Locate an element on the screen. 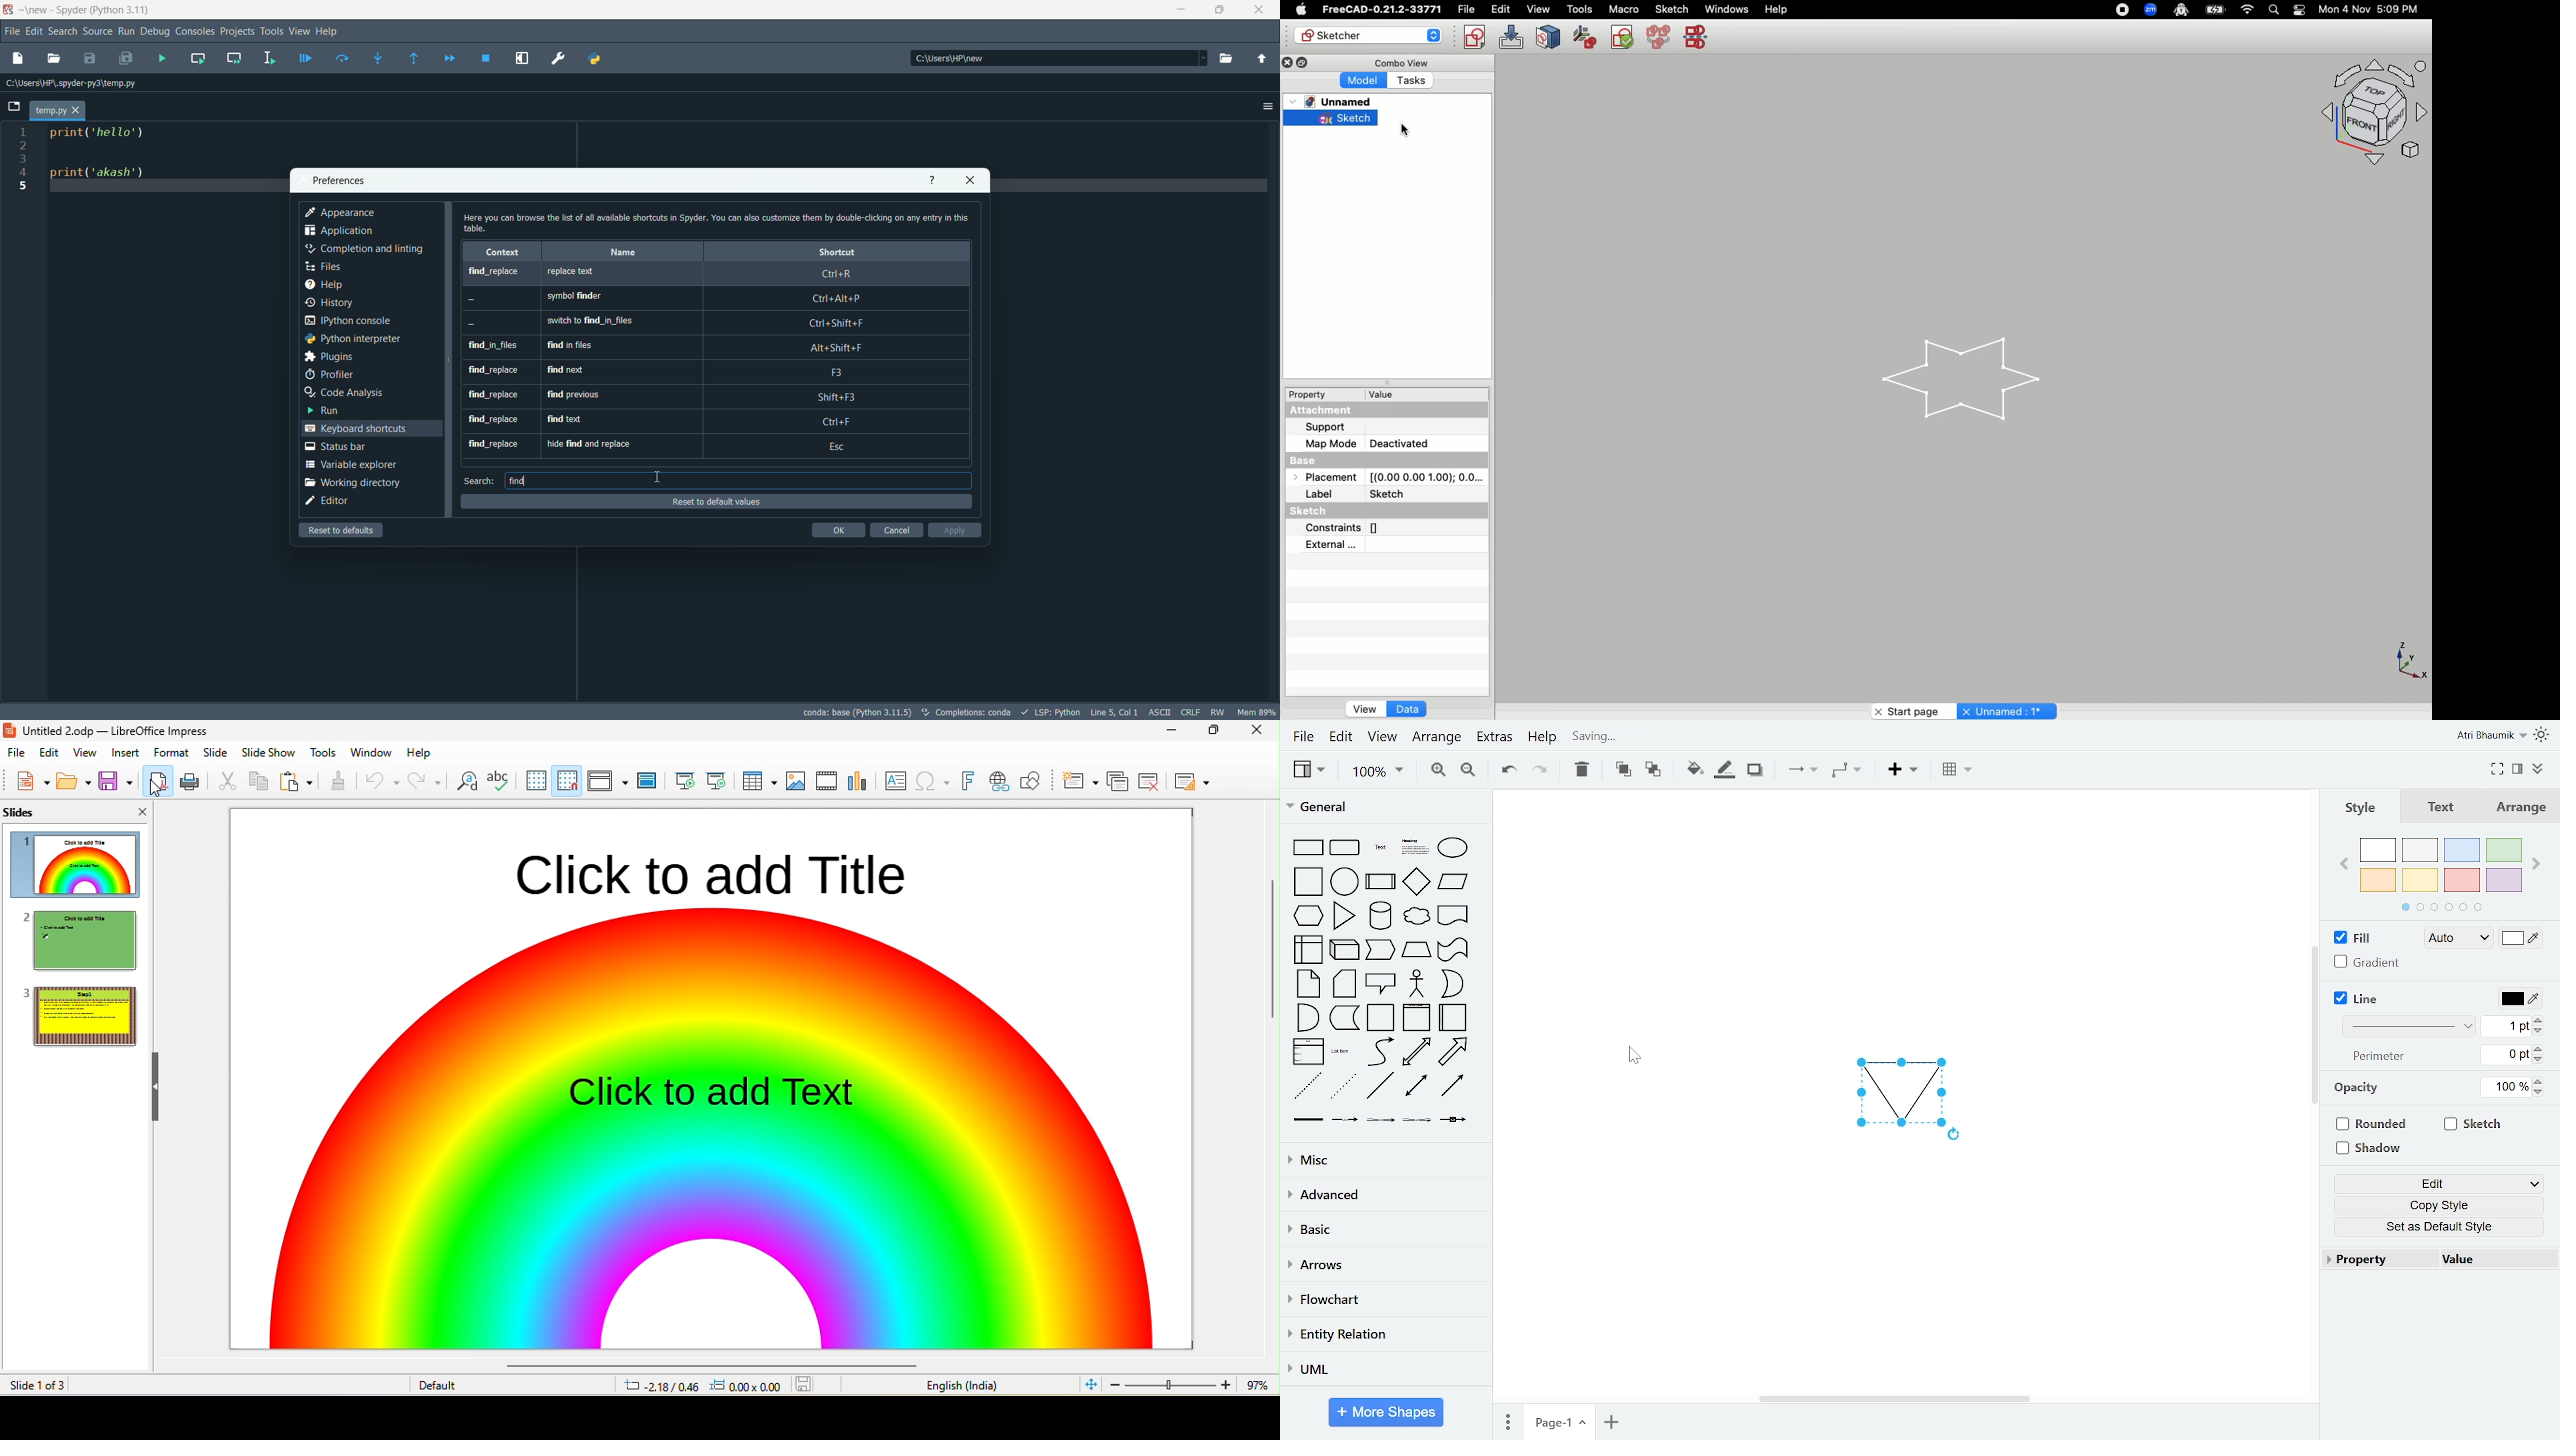 Image resolution: width=2576 pixels, height=1456 pixels. click to add title is located at coordinates (702, 871).